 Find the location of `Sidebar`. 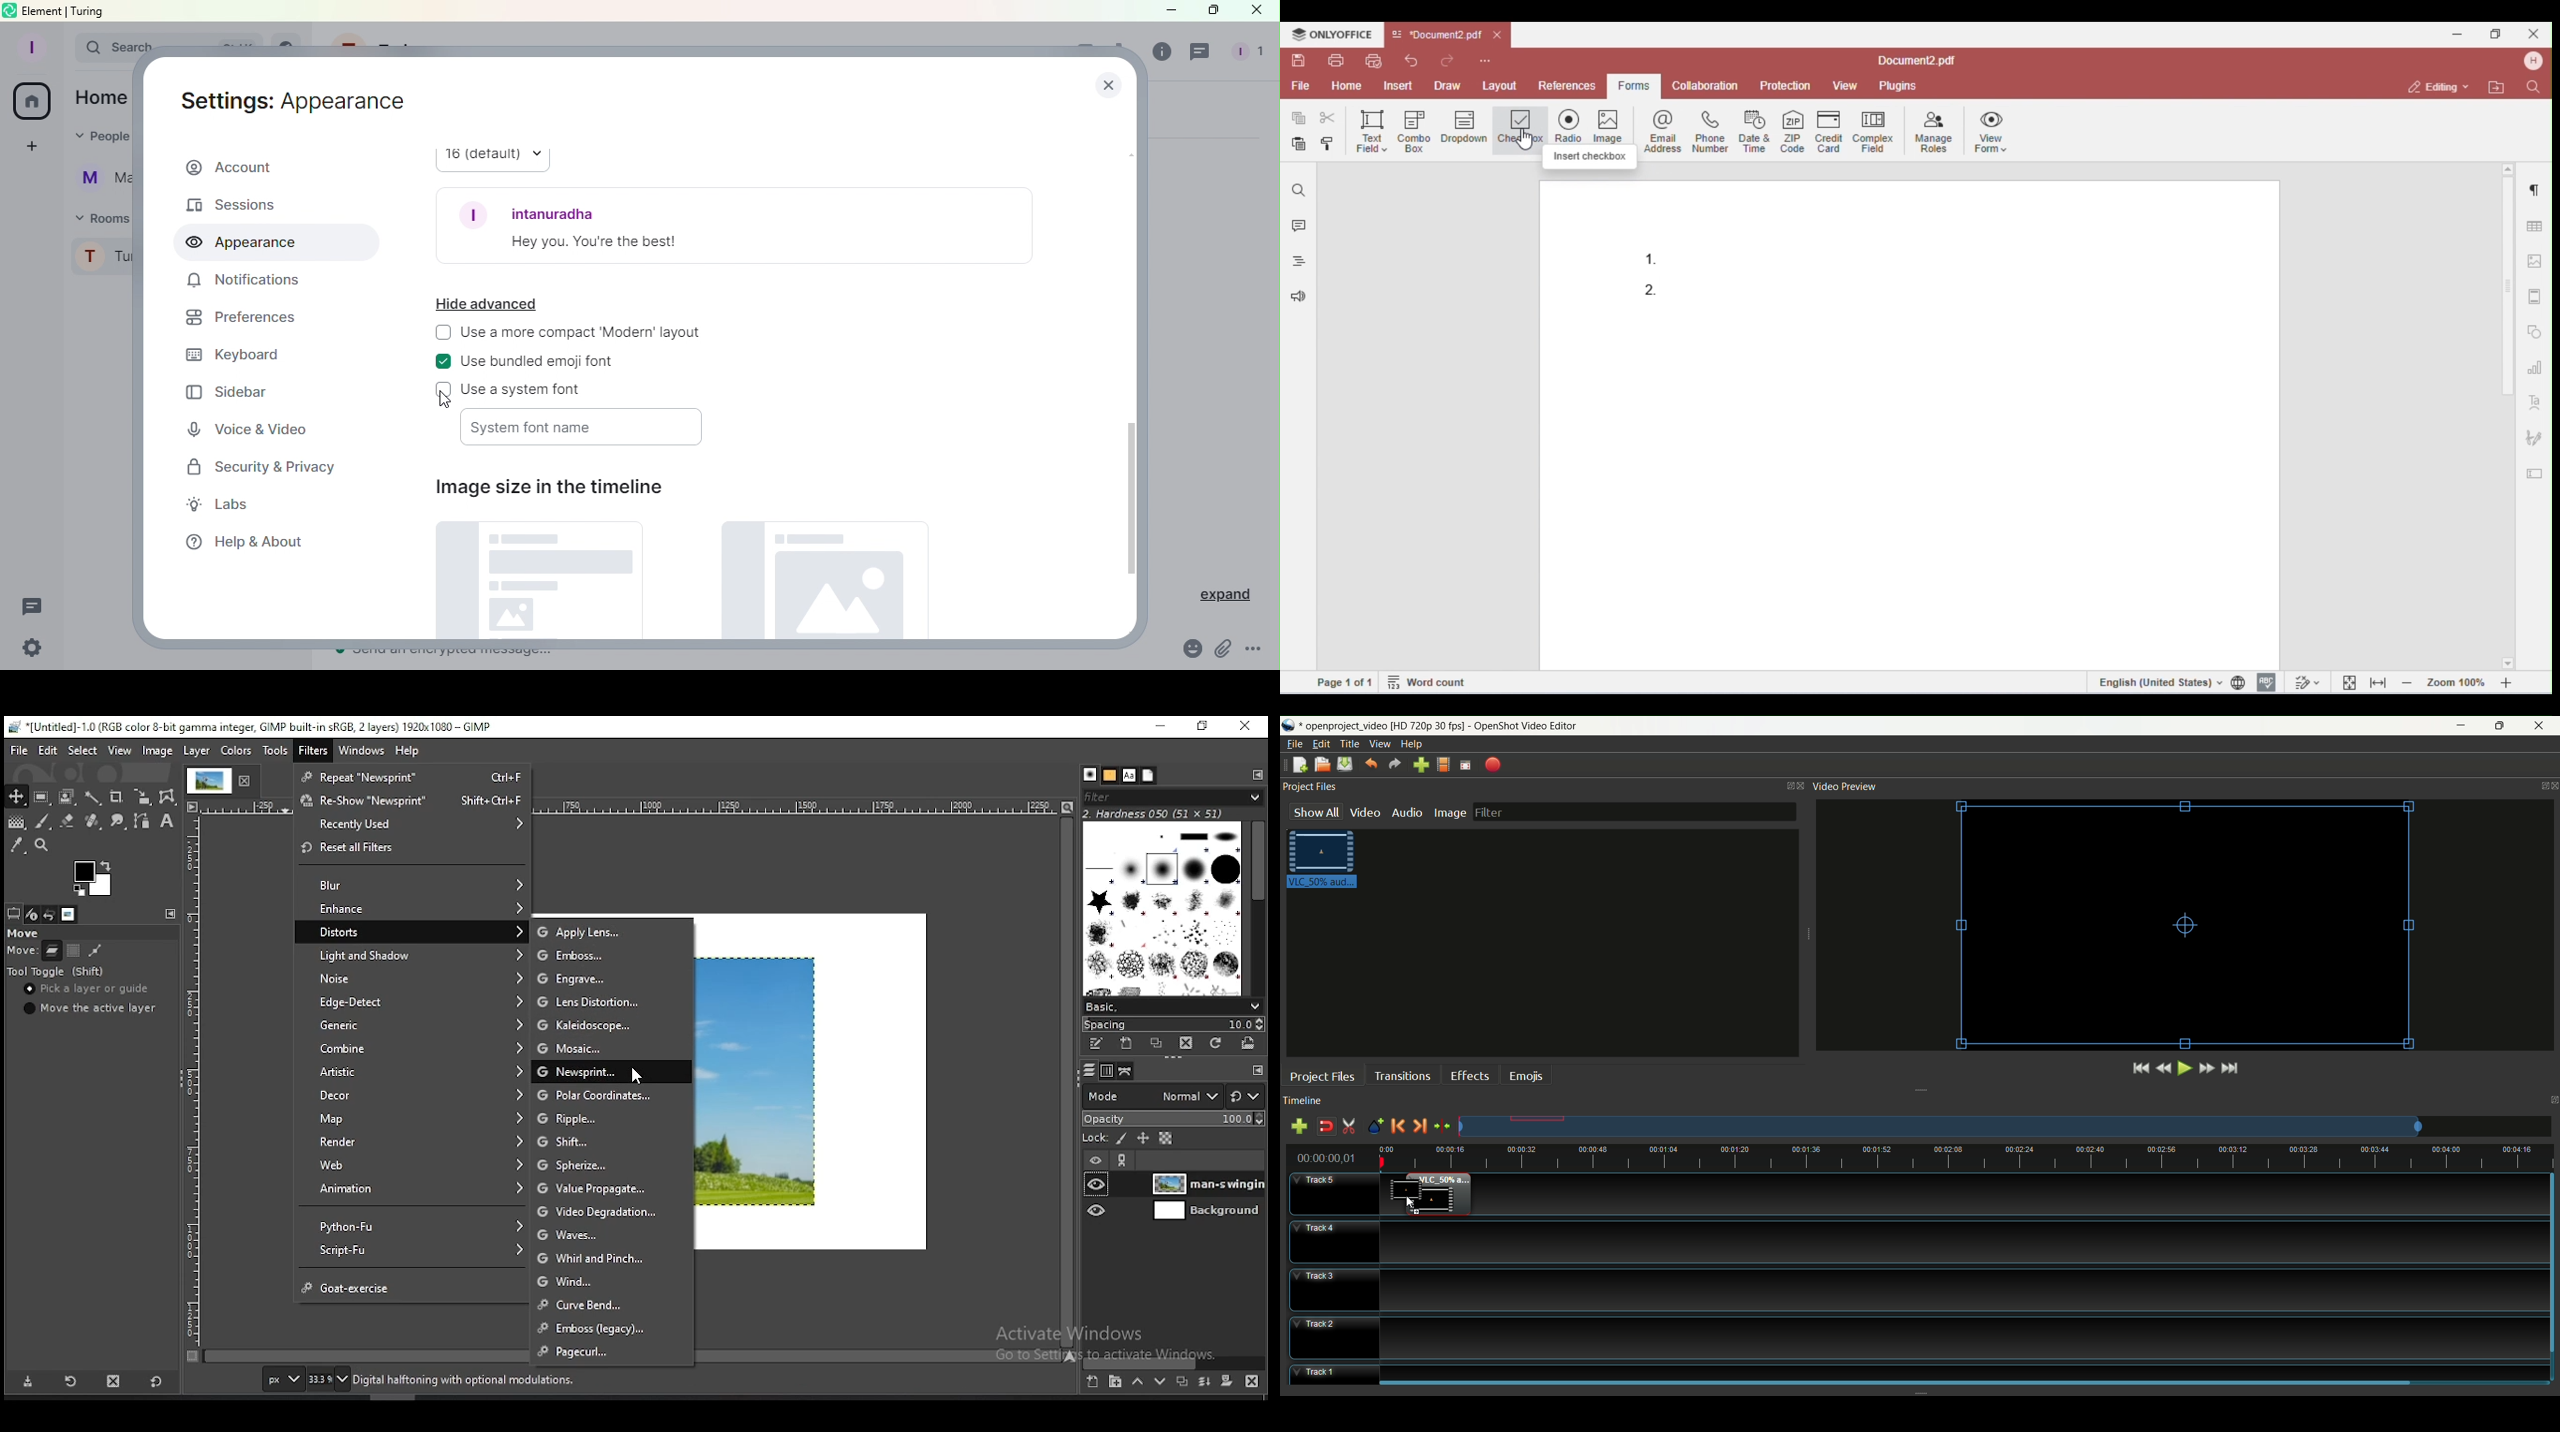

Sidebar is located at coordinates (233, 394).